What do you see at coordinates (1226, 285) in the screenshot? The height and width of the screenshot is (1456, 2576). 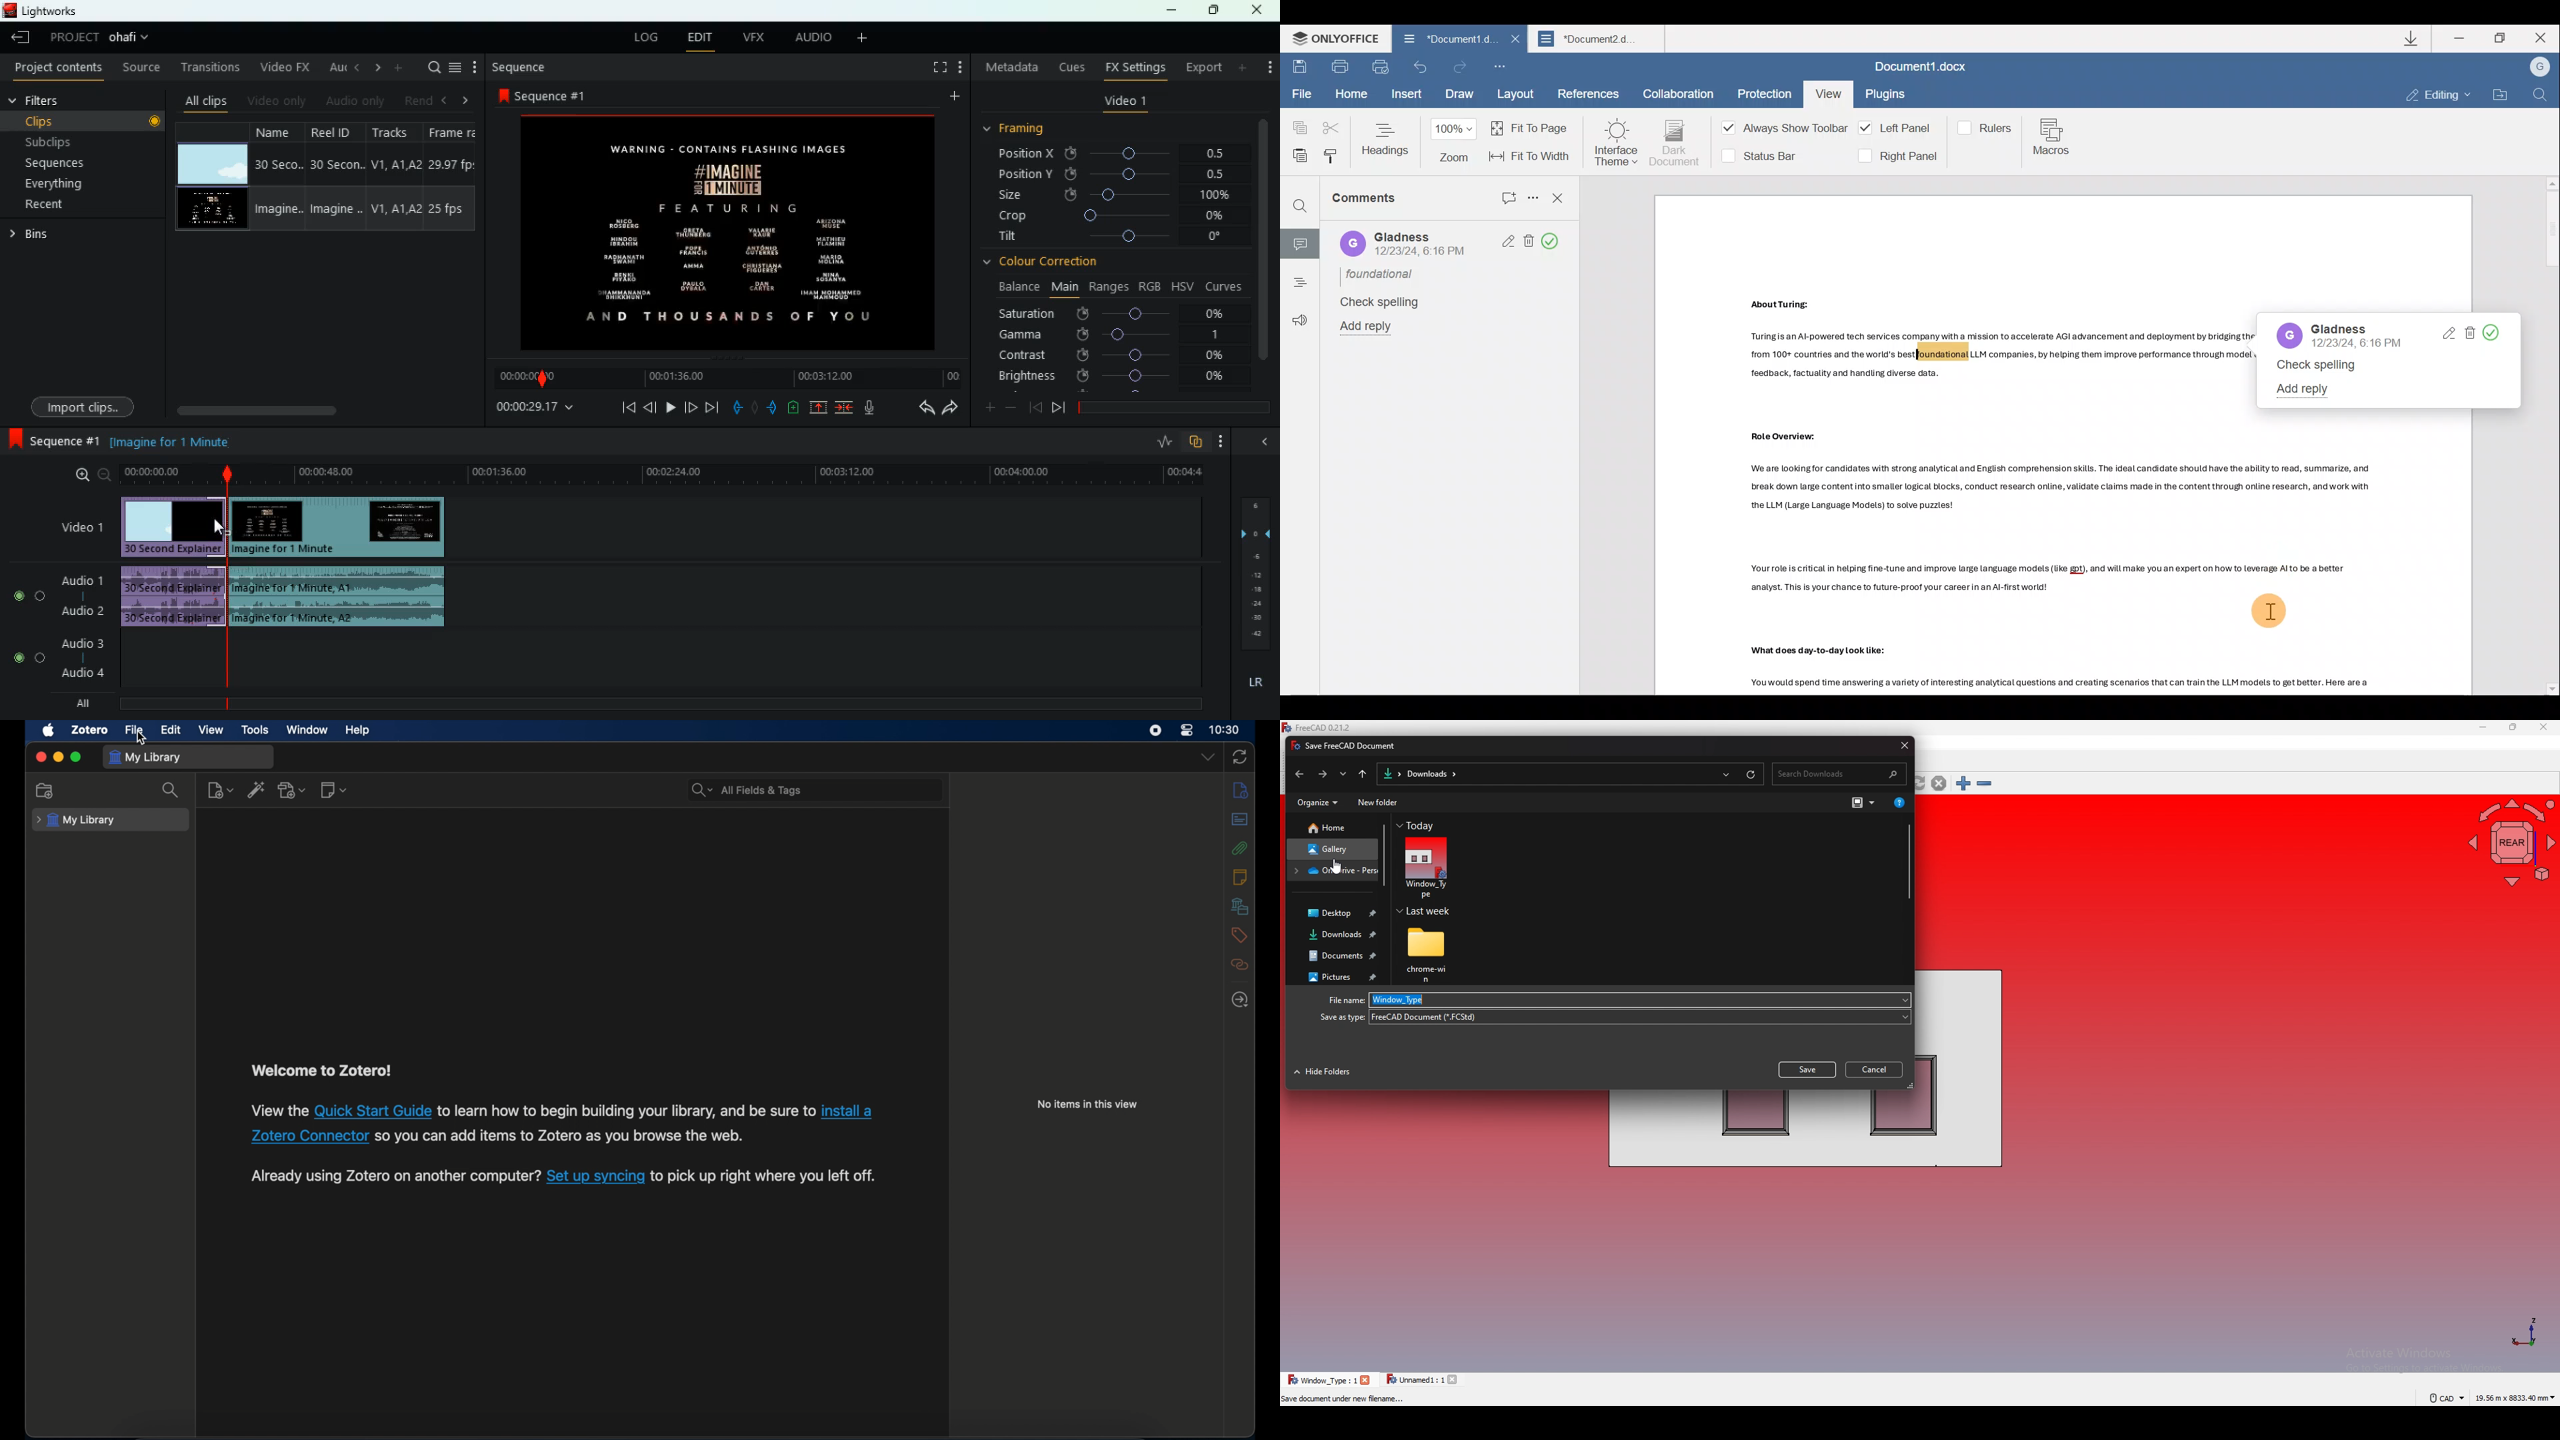 I see `curves` at bounding box center [1226, 285].